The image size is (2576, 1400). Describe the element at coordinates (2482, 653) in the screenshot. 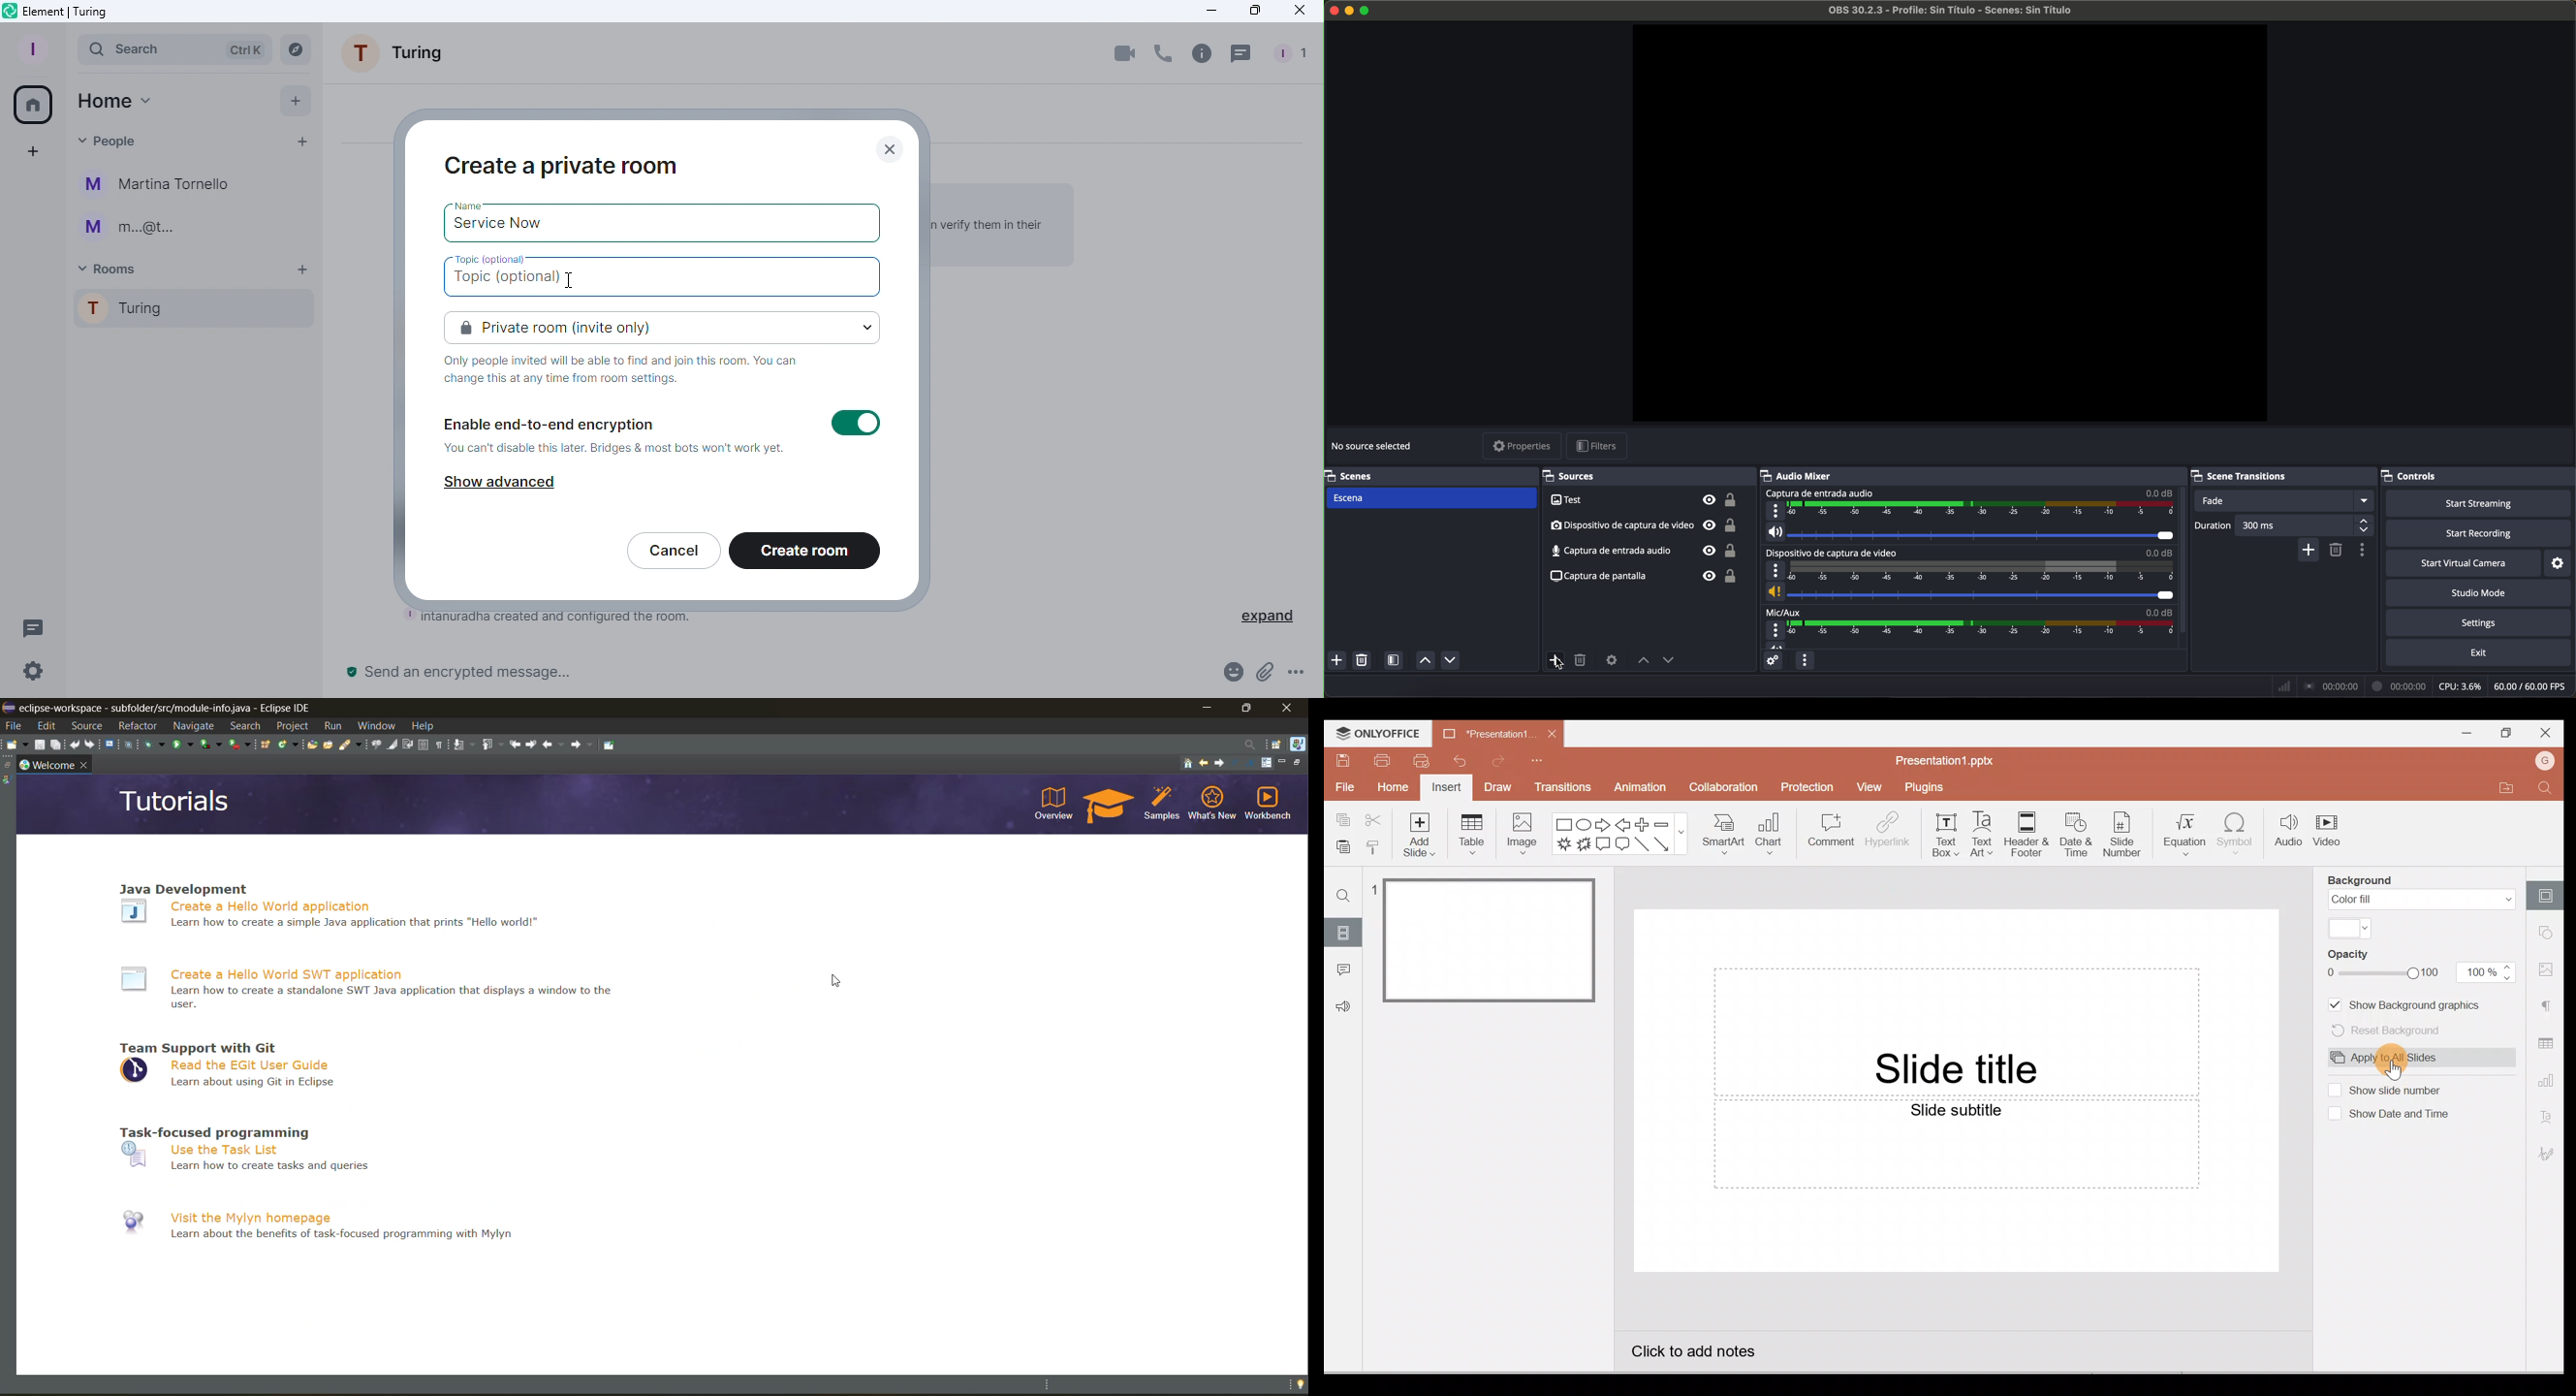

I see `exit` at that location.